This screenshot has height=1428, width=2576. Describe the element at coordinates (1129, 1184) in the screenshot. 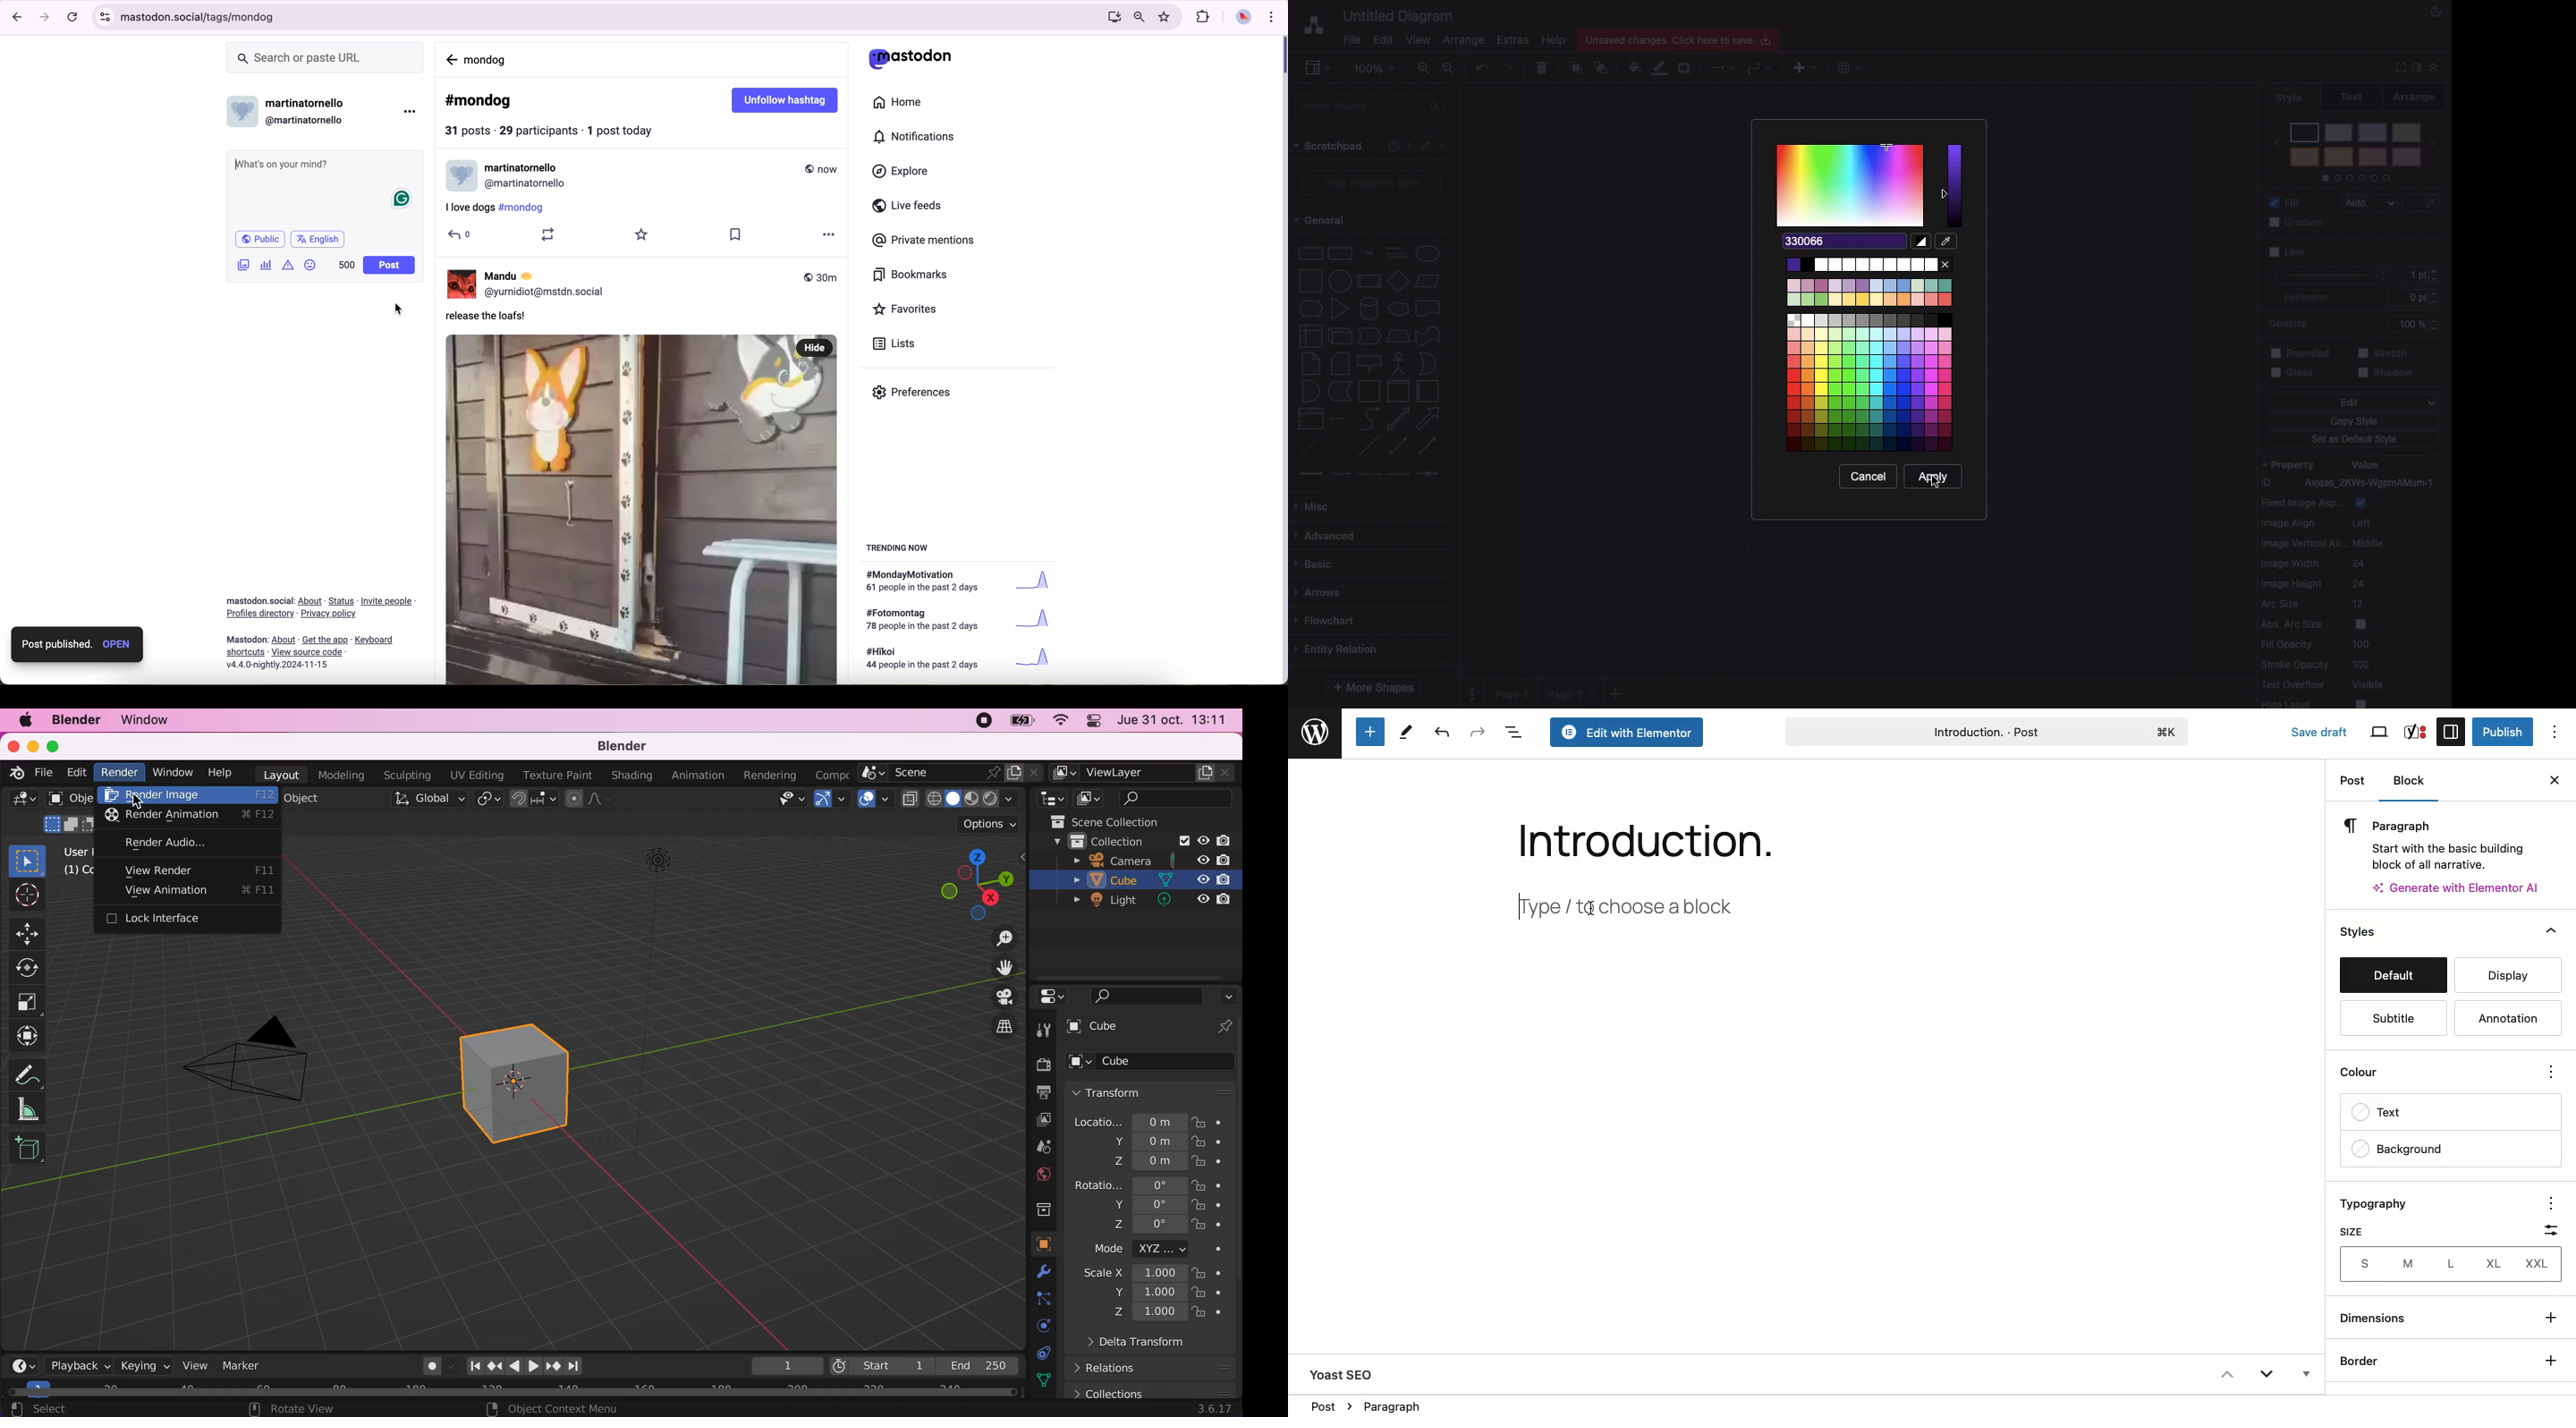

I see `rotation` at that location.